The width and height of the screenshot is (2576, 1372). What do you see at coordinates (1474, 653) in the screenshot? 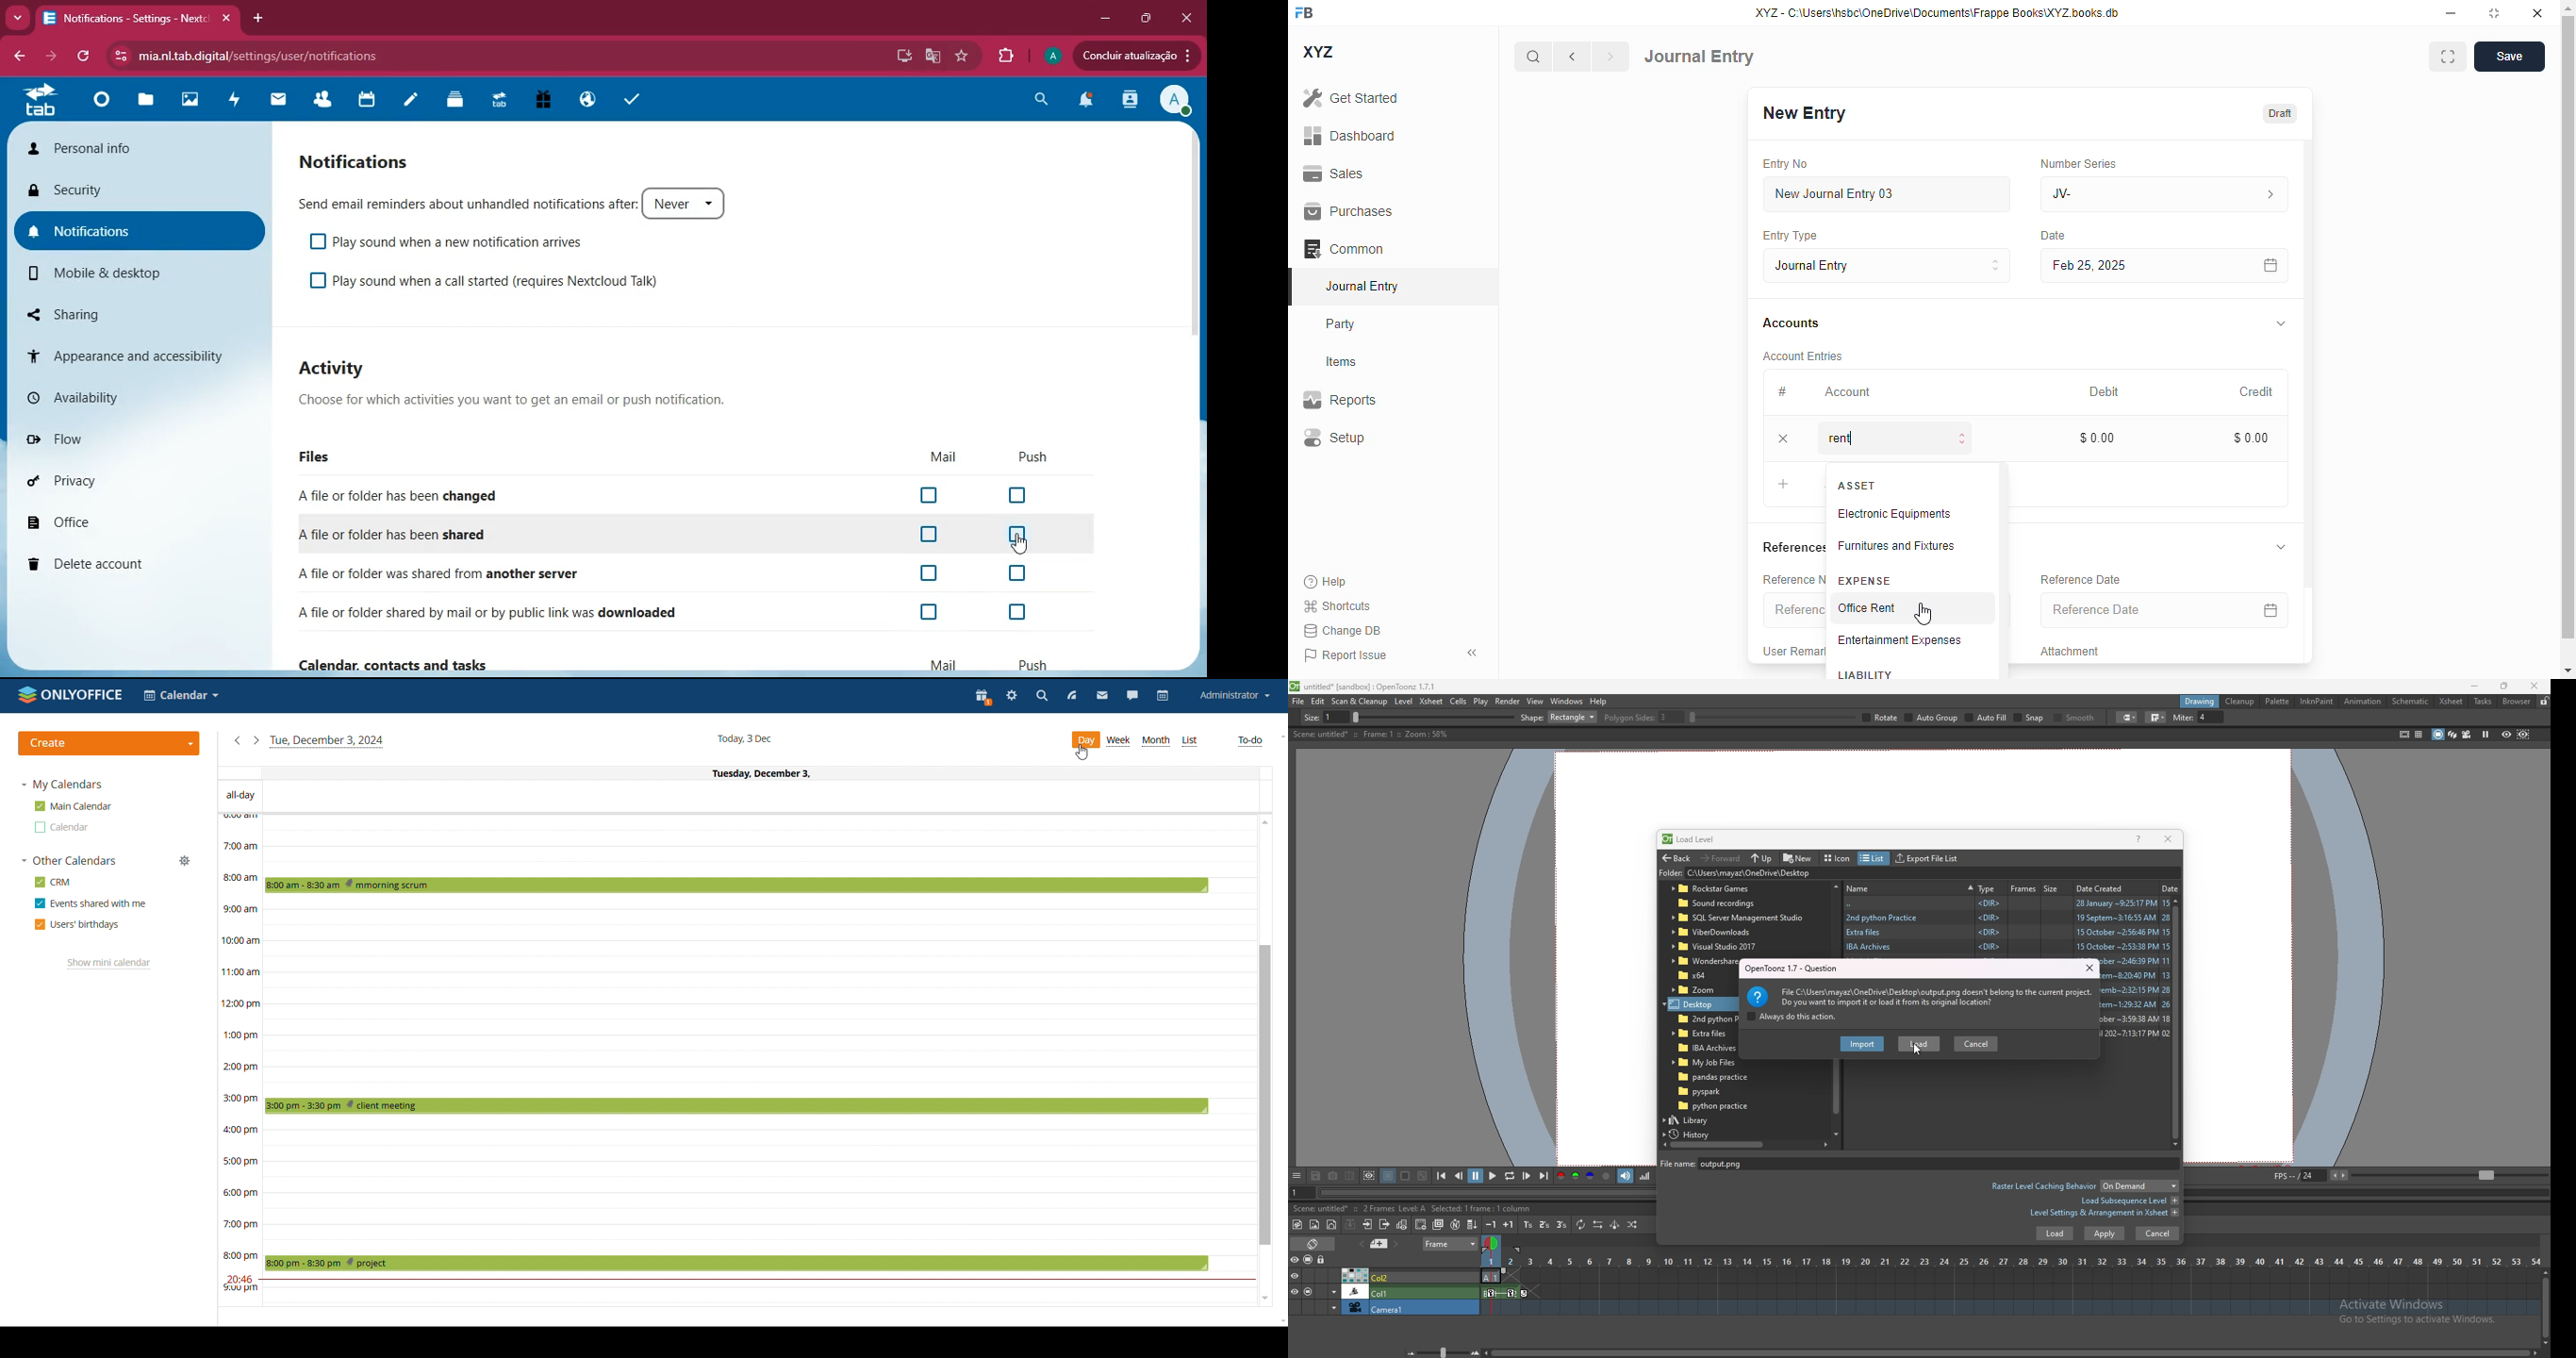
I see `toggle sidebar` at bounding box center [1474, 653].